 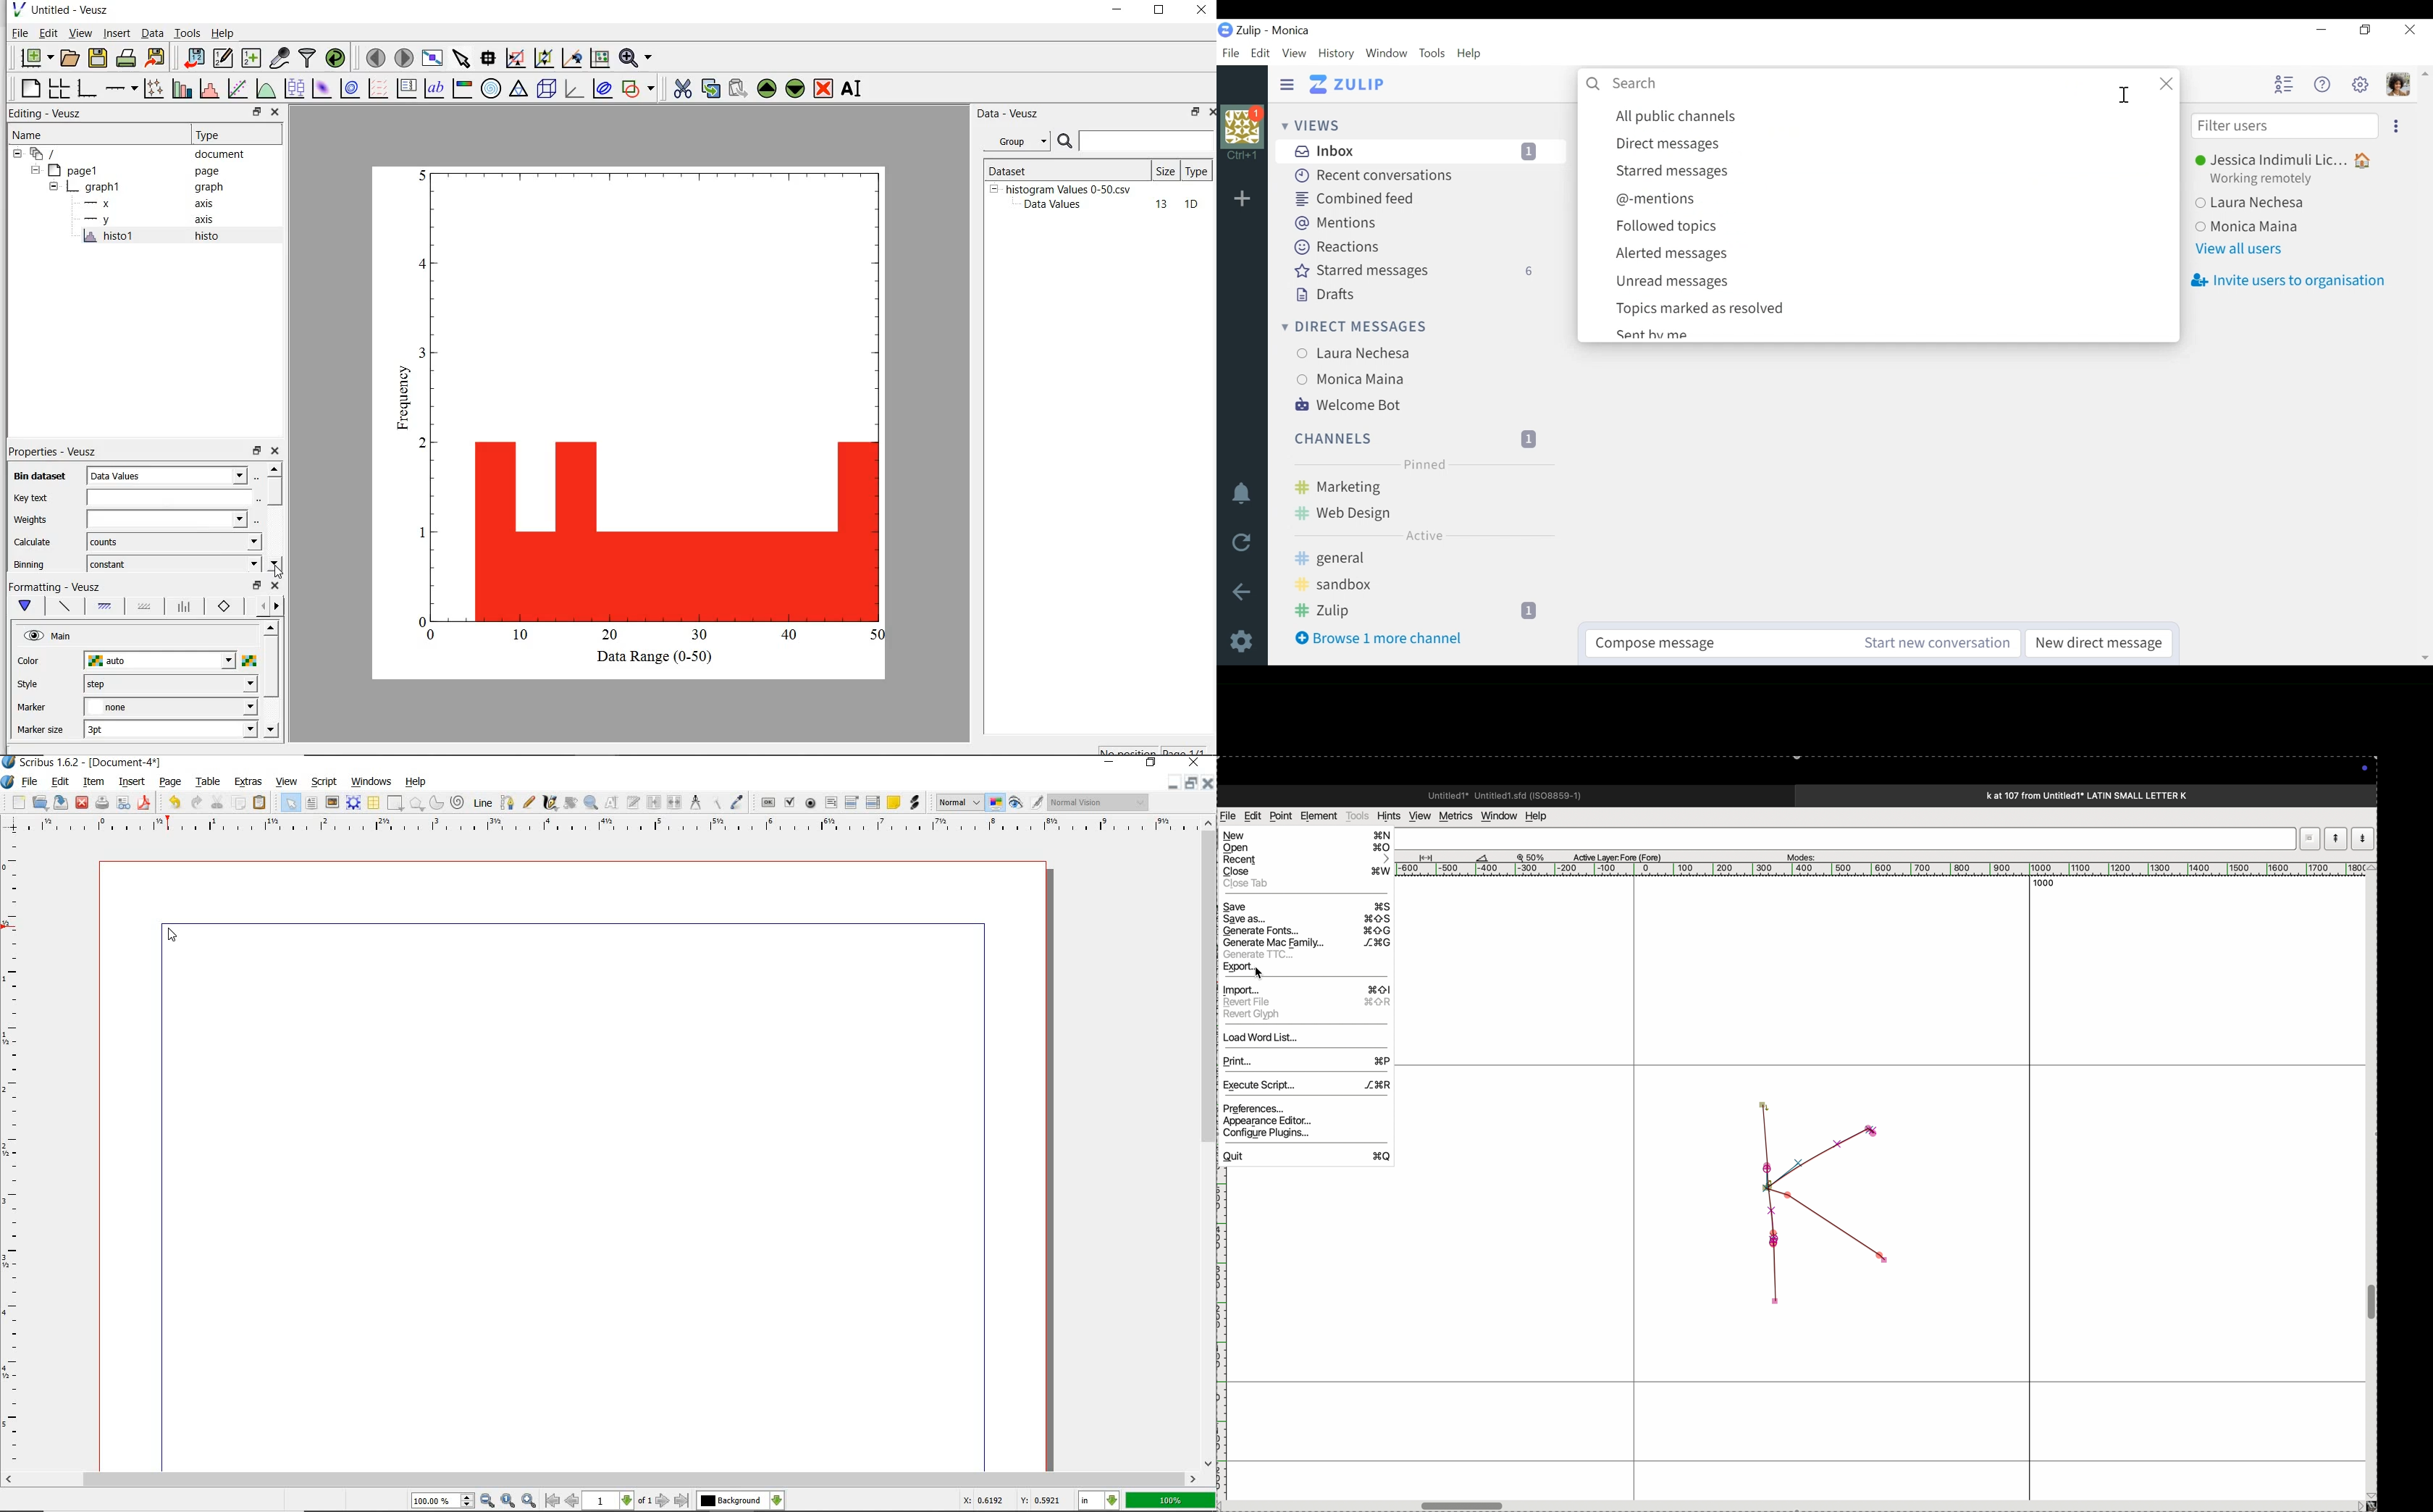 I want to click on page, so click(x=172, y=783).